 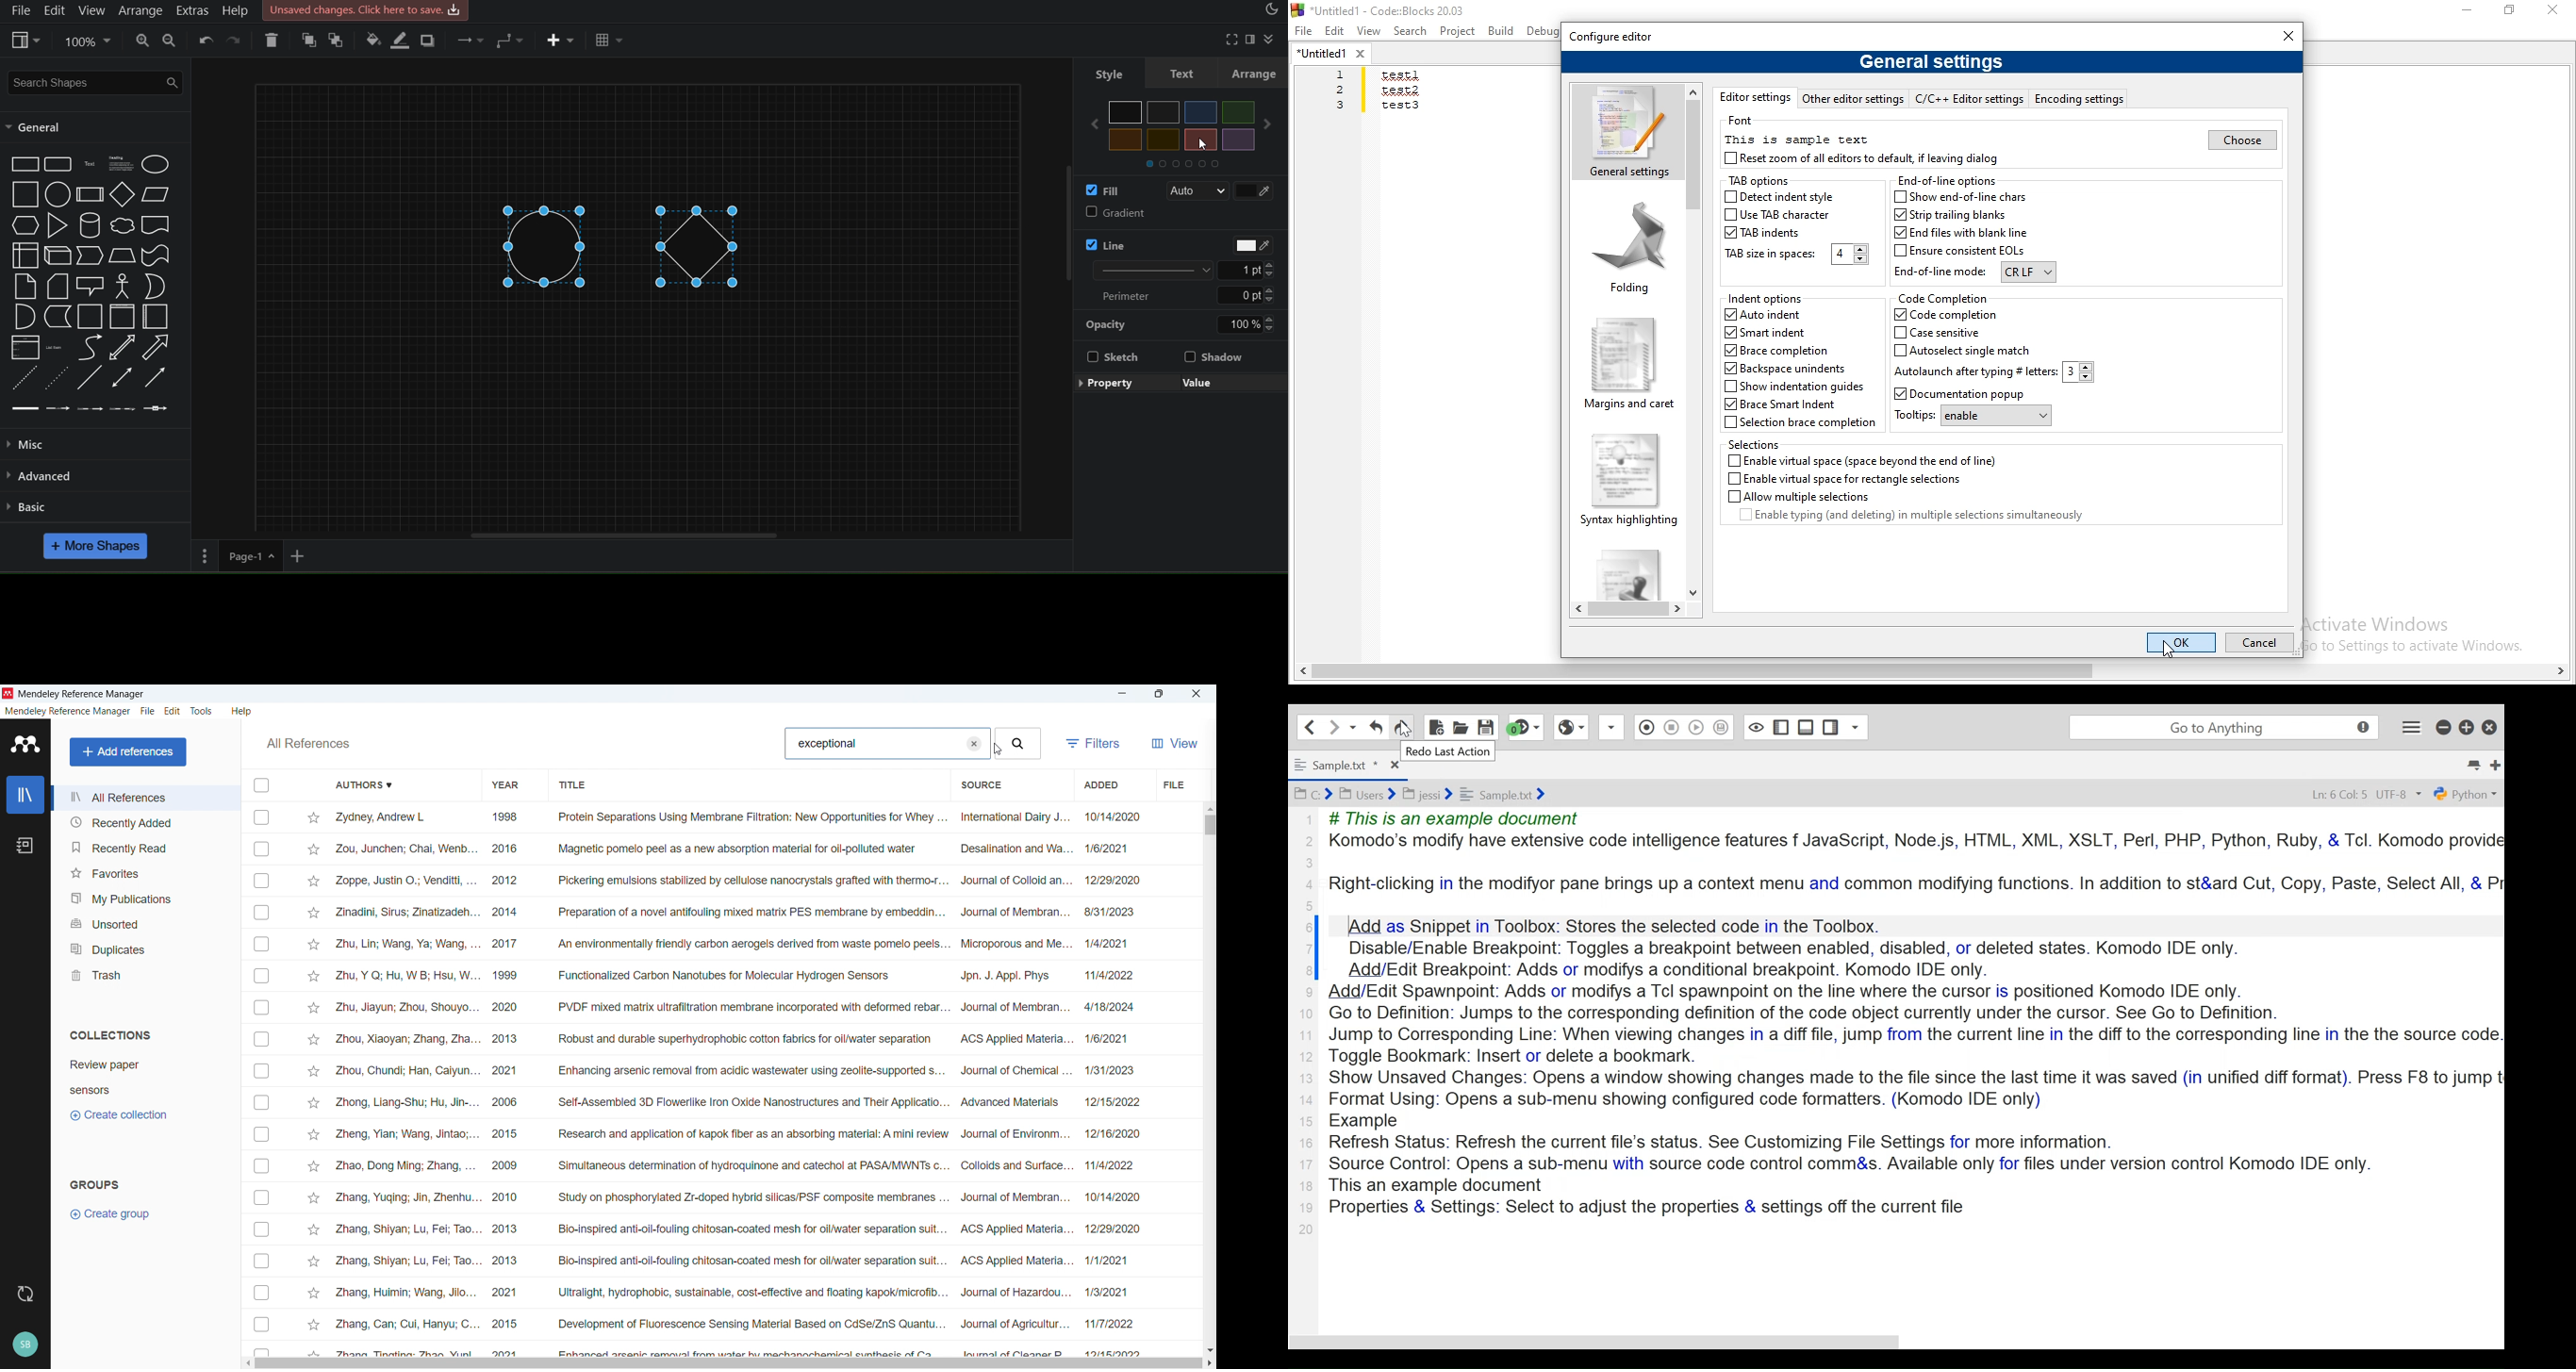 What do you see at coordinates (1269, 9) in the screenshot?
I see `appearance` at bounding box center [1269, 9].